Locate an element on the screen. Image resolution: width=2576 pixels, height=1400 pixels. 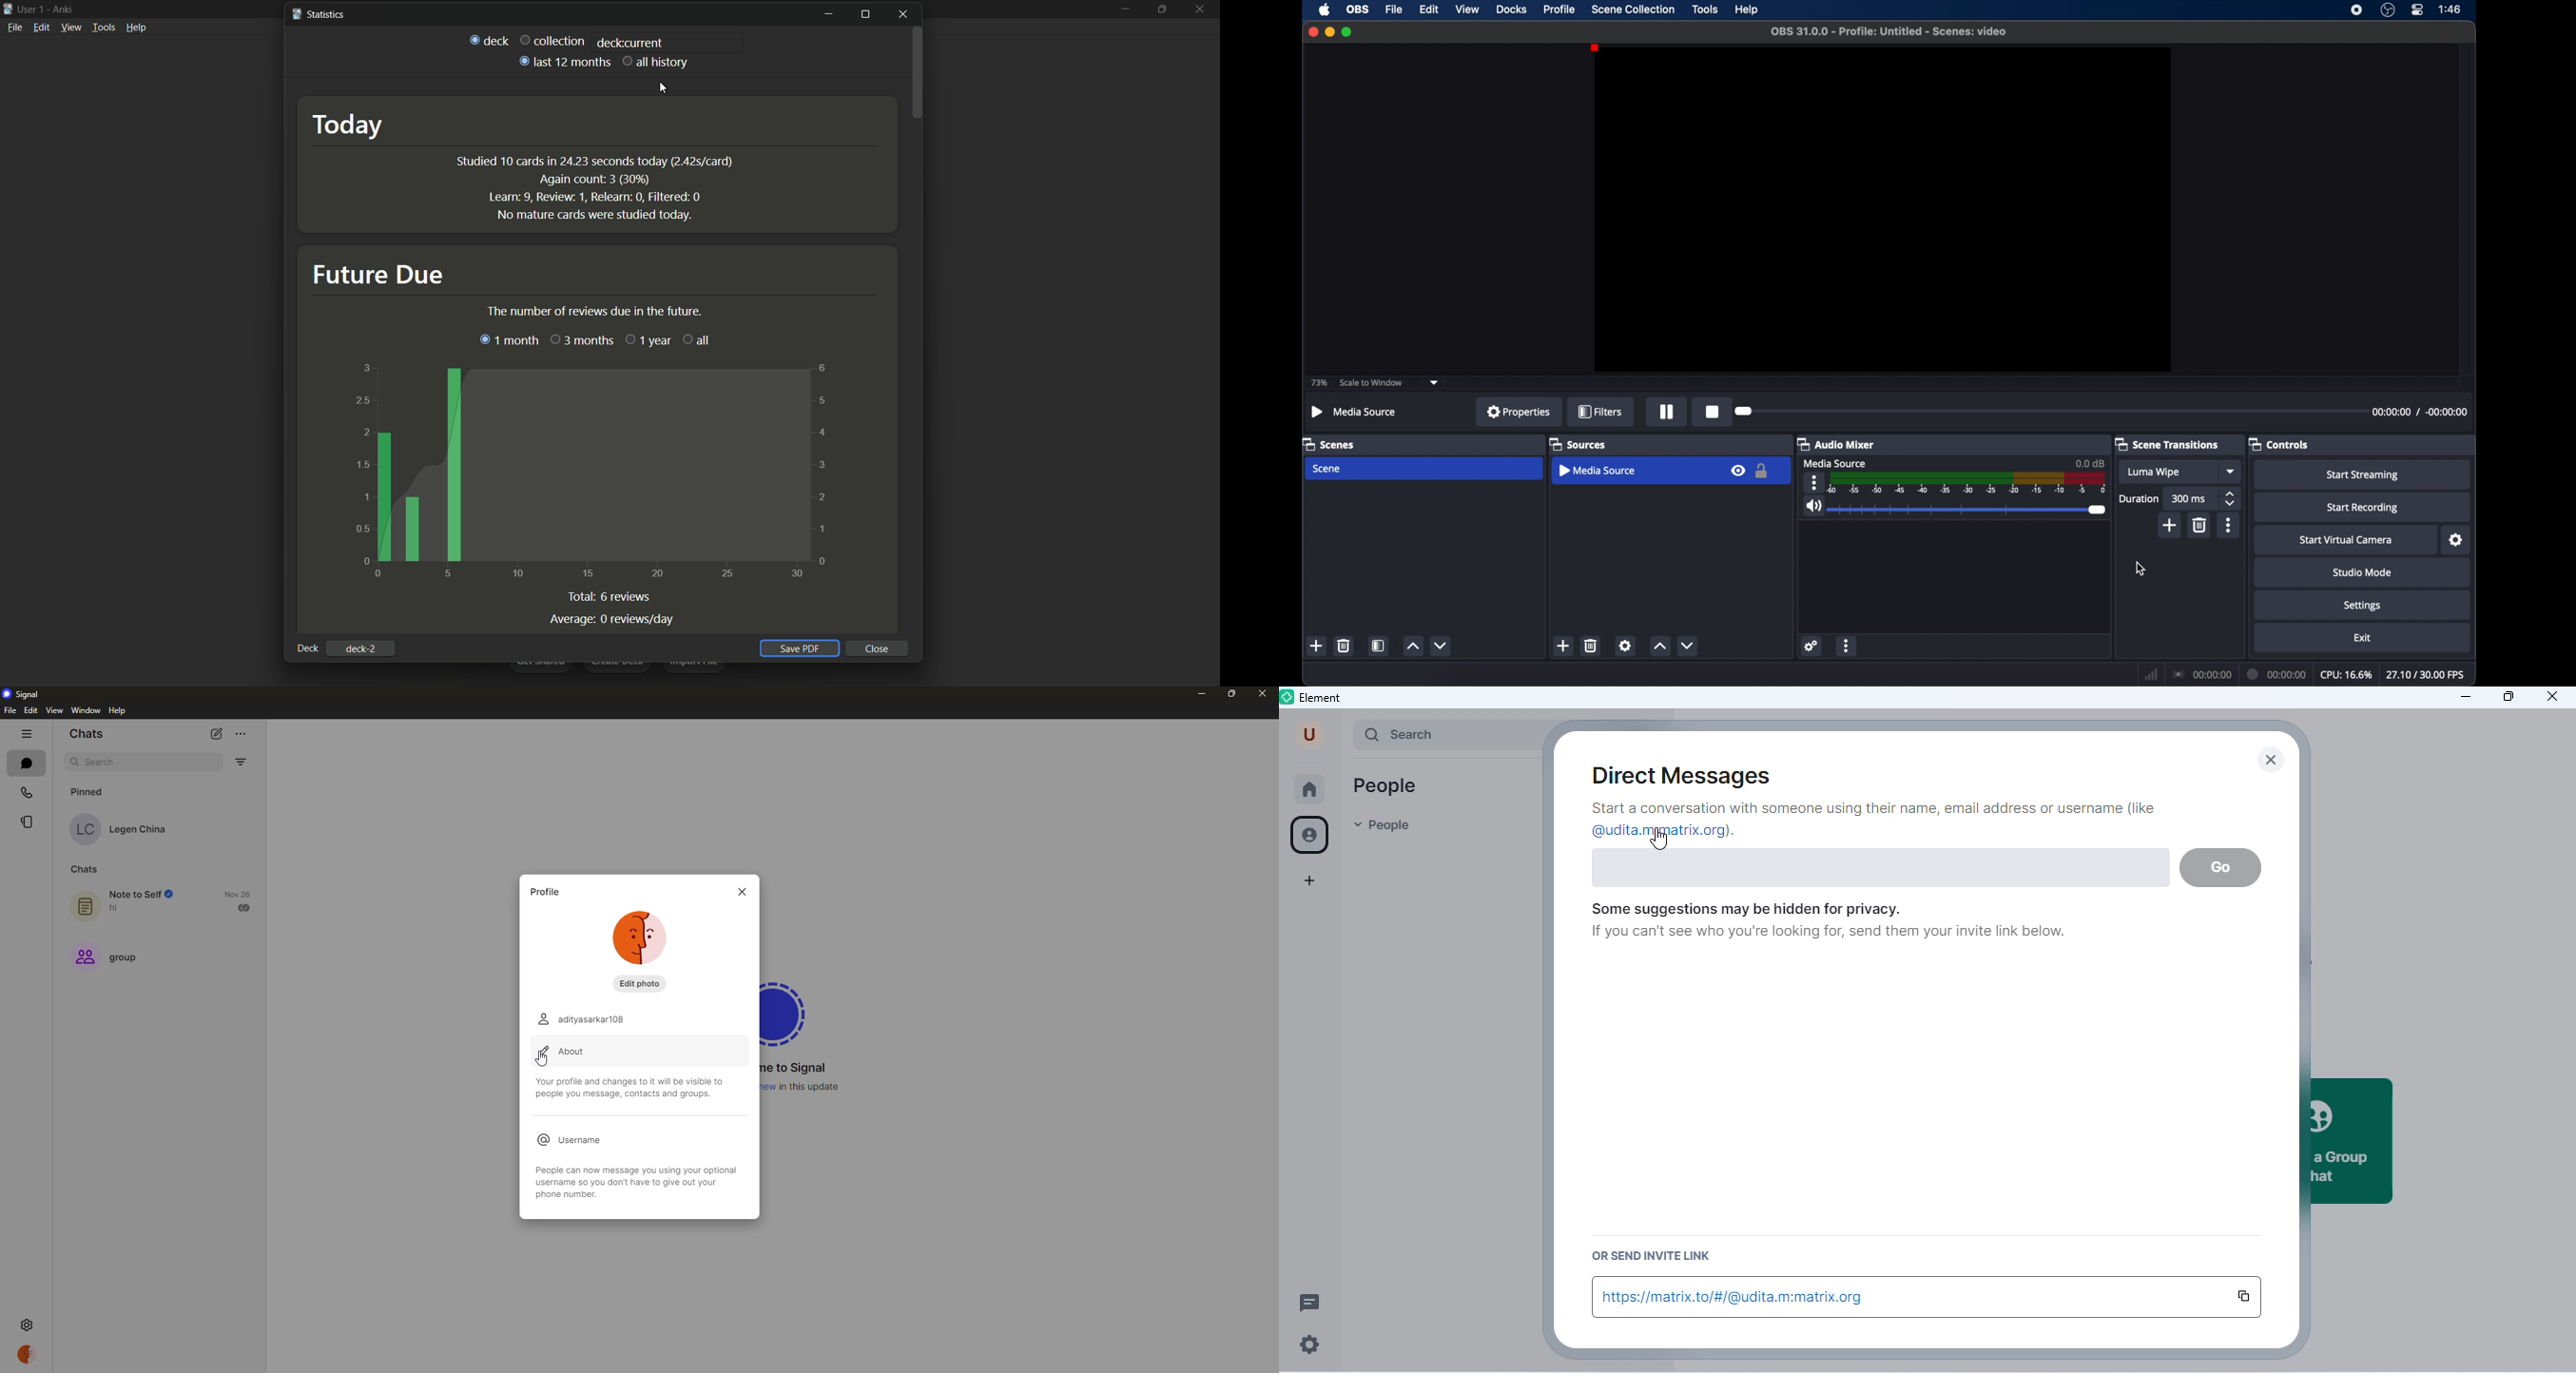
typing id is located at coordinates (1881, 868).